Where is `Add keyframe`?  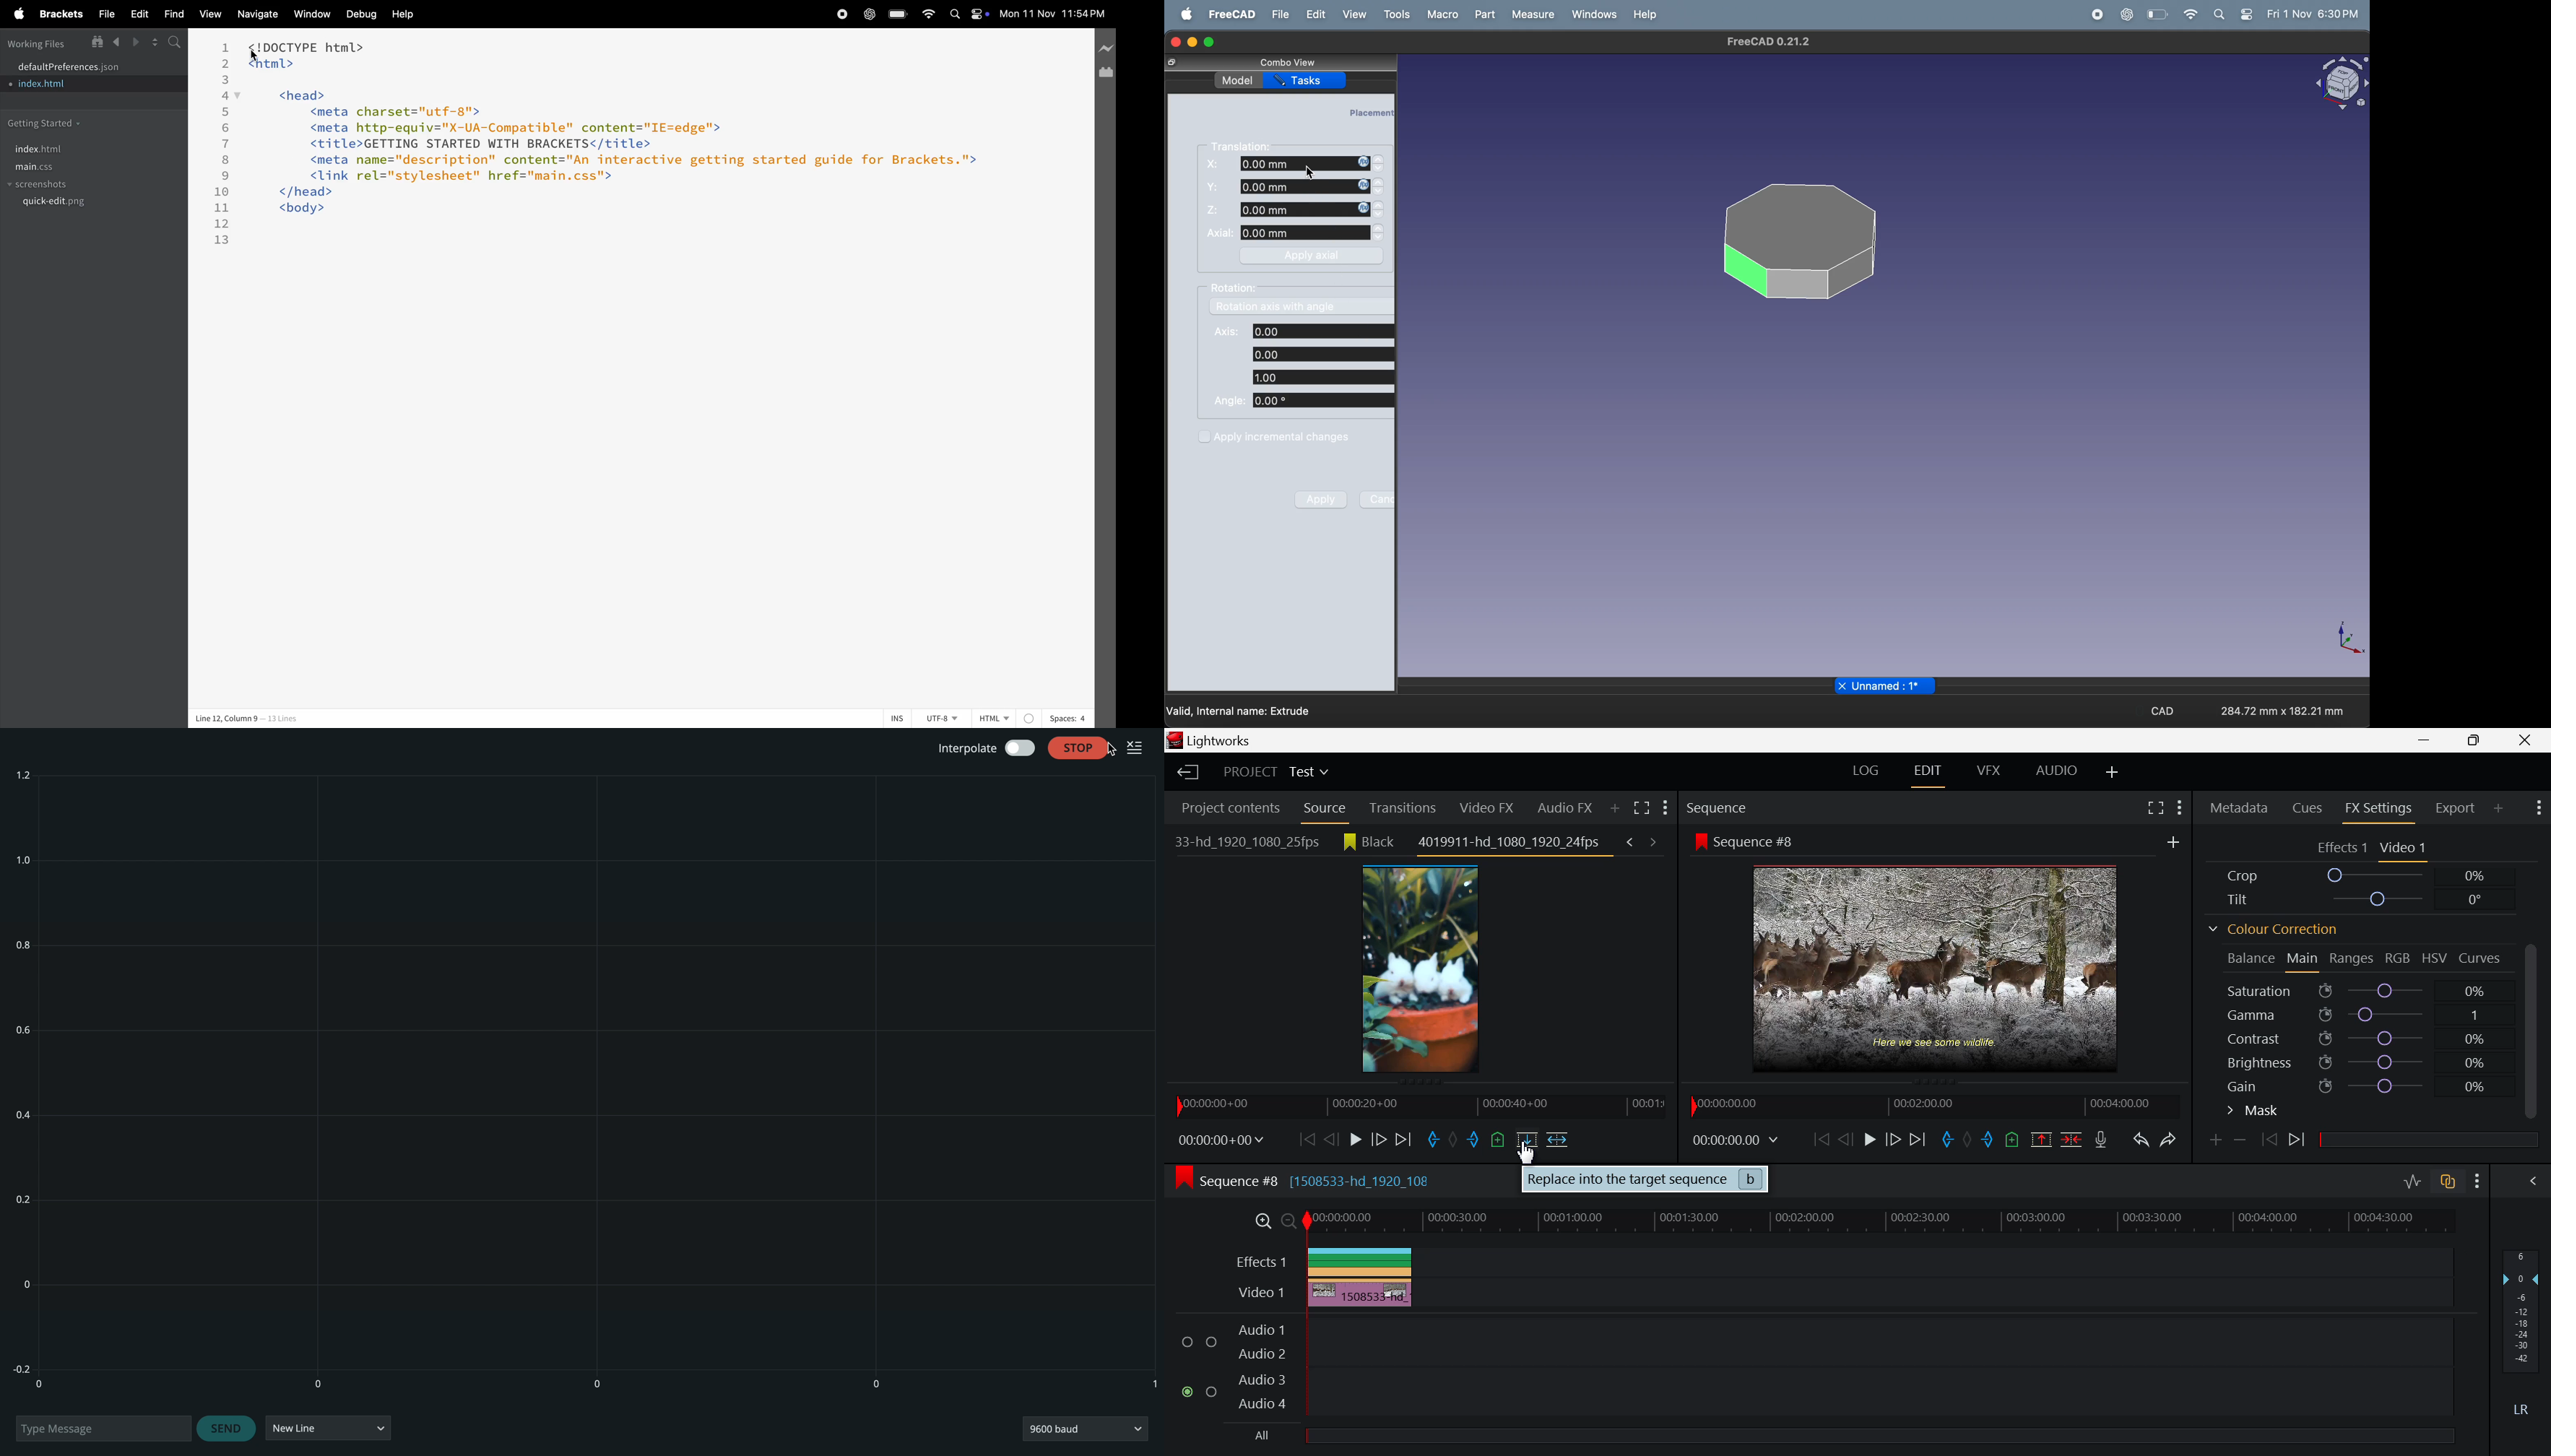
Add keyframe is located at coordinates (2216, 1141).